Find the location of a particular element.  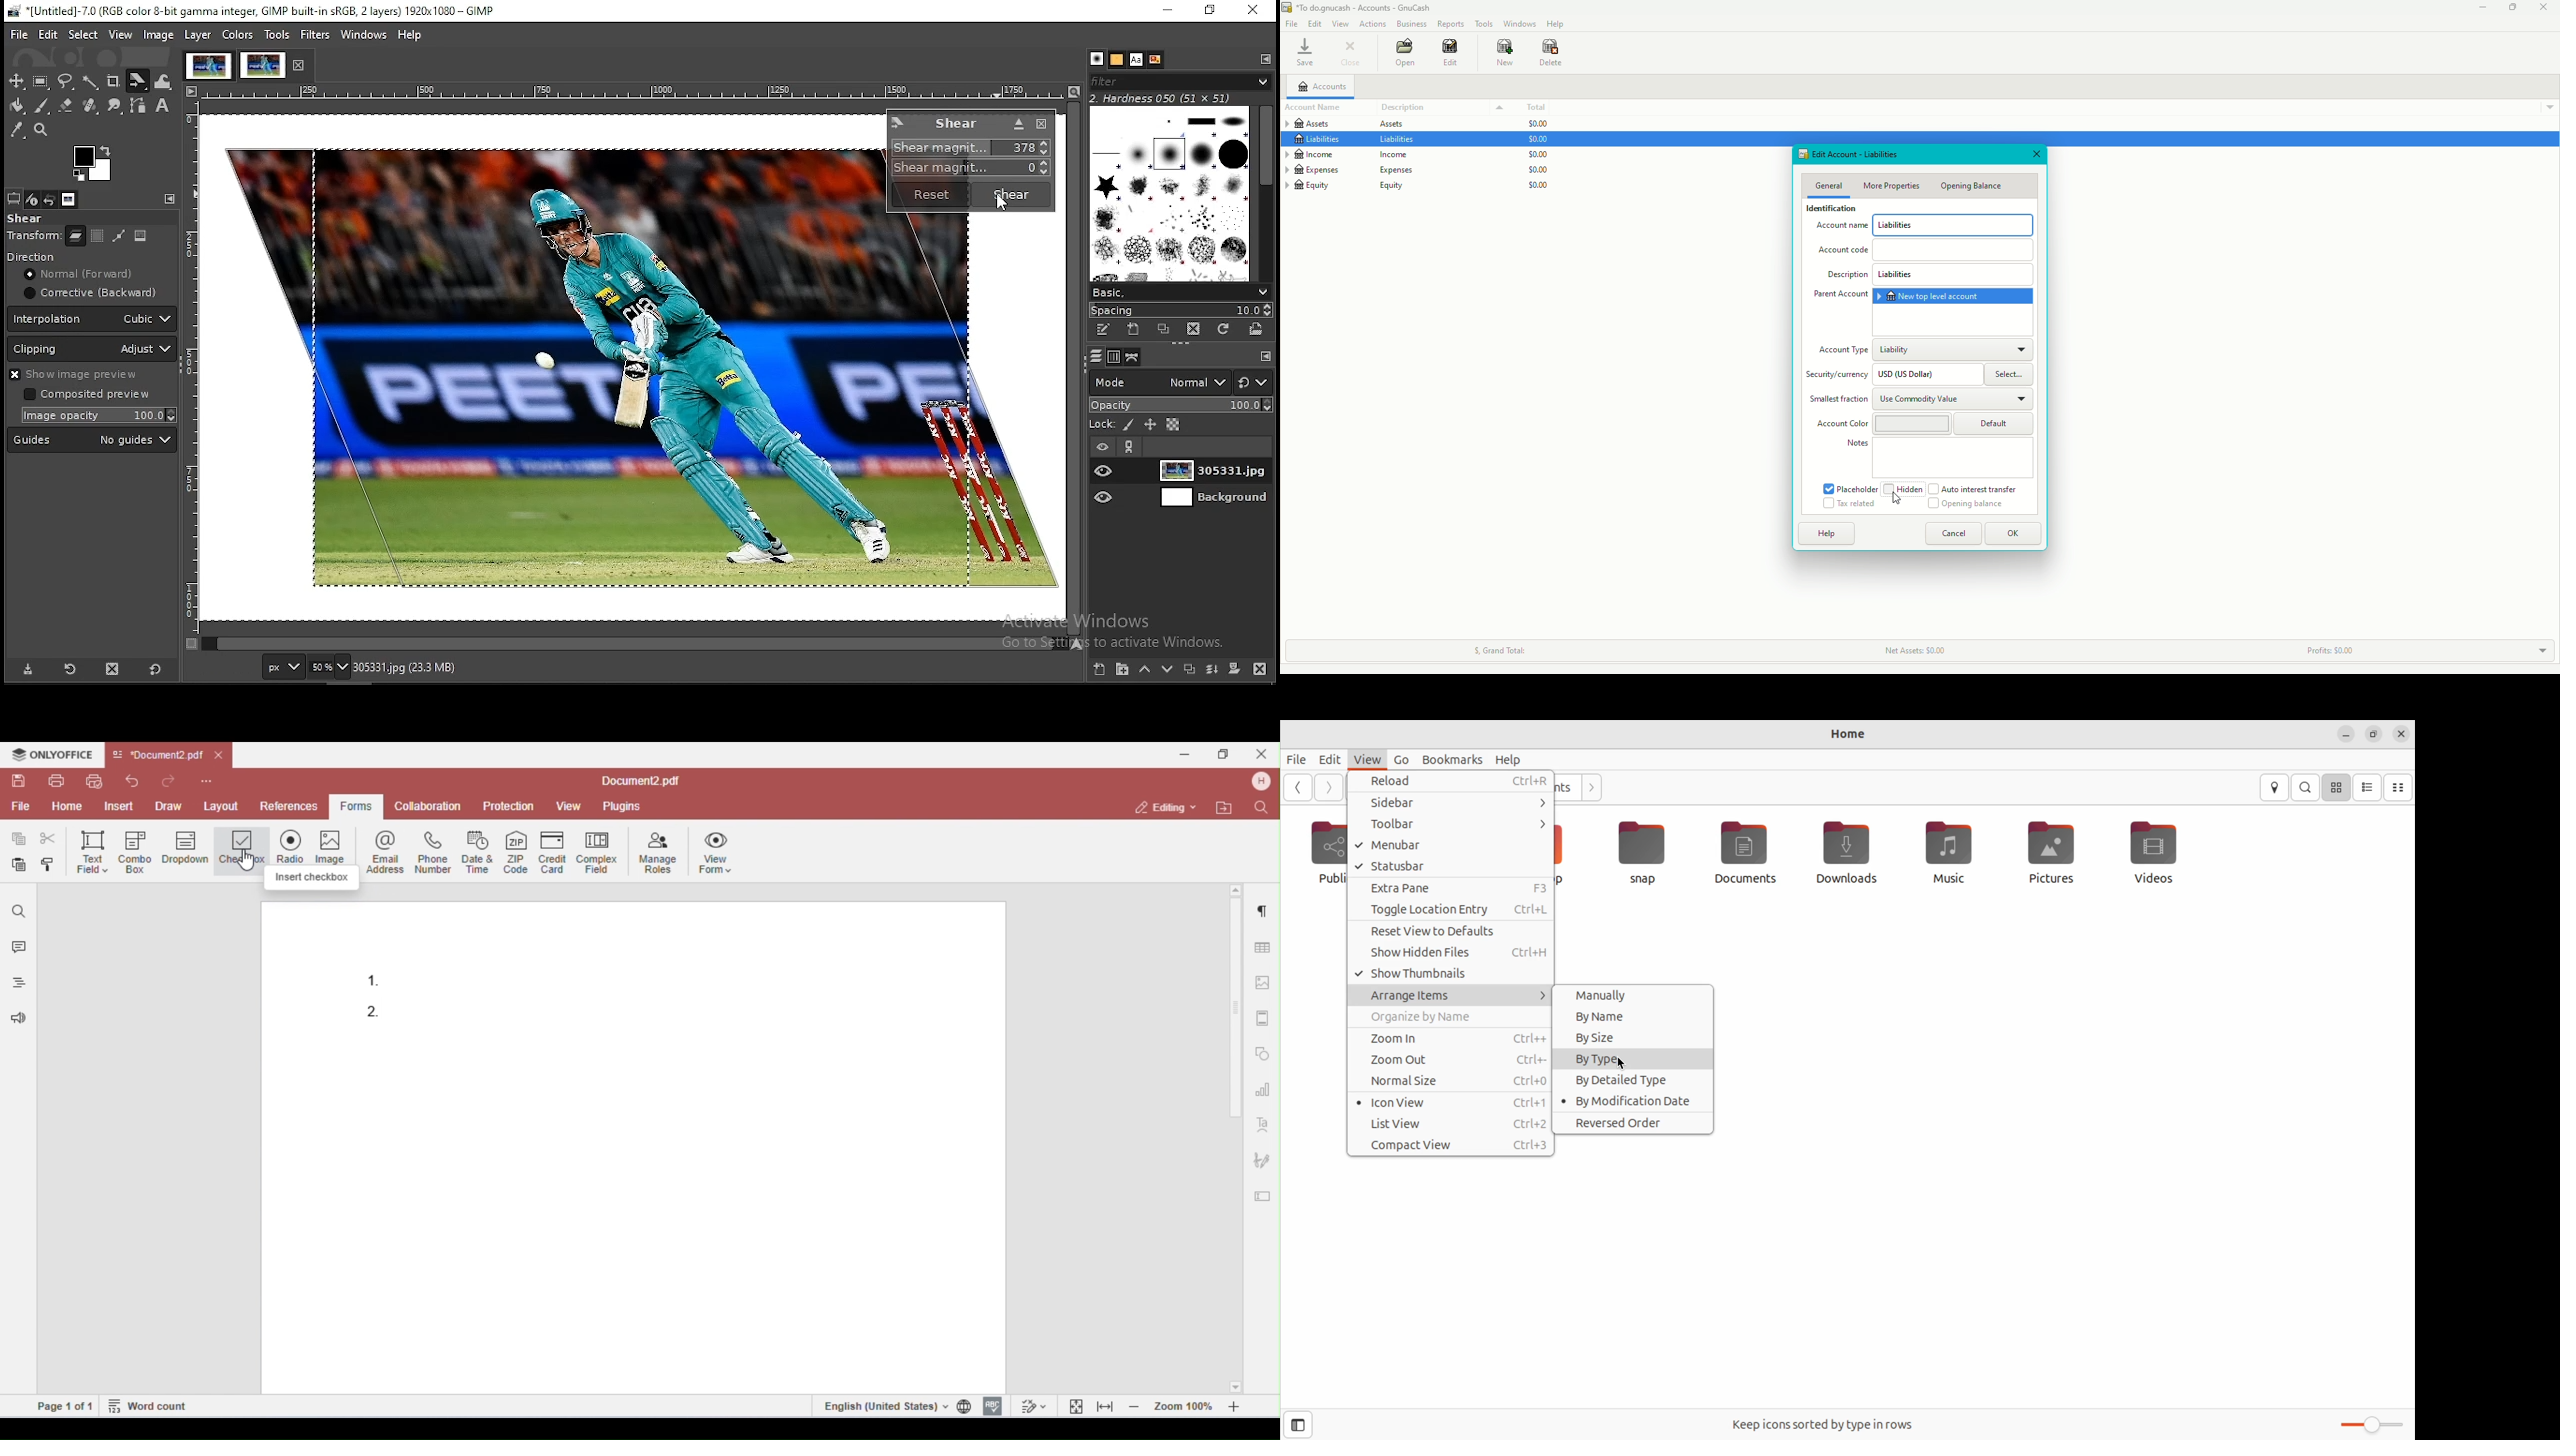

Account Type is located at coordinates (1843, 353).